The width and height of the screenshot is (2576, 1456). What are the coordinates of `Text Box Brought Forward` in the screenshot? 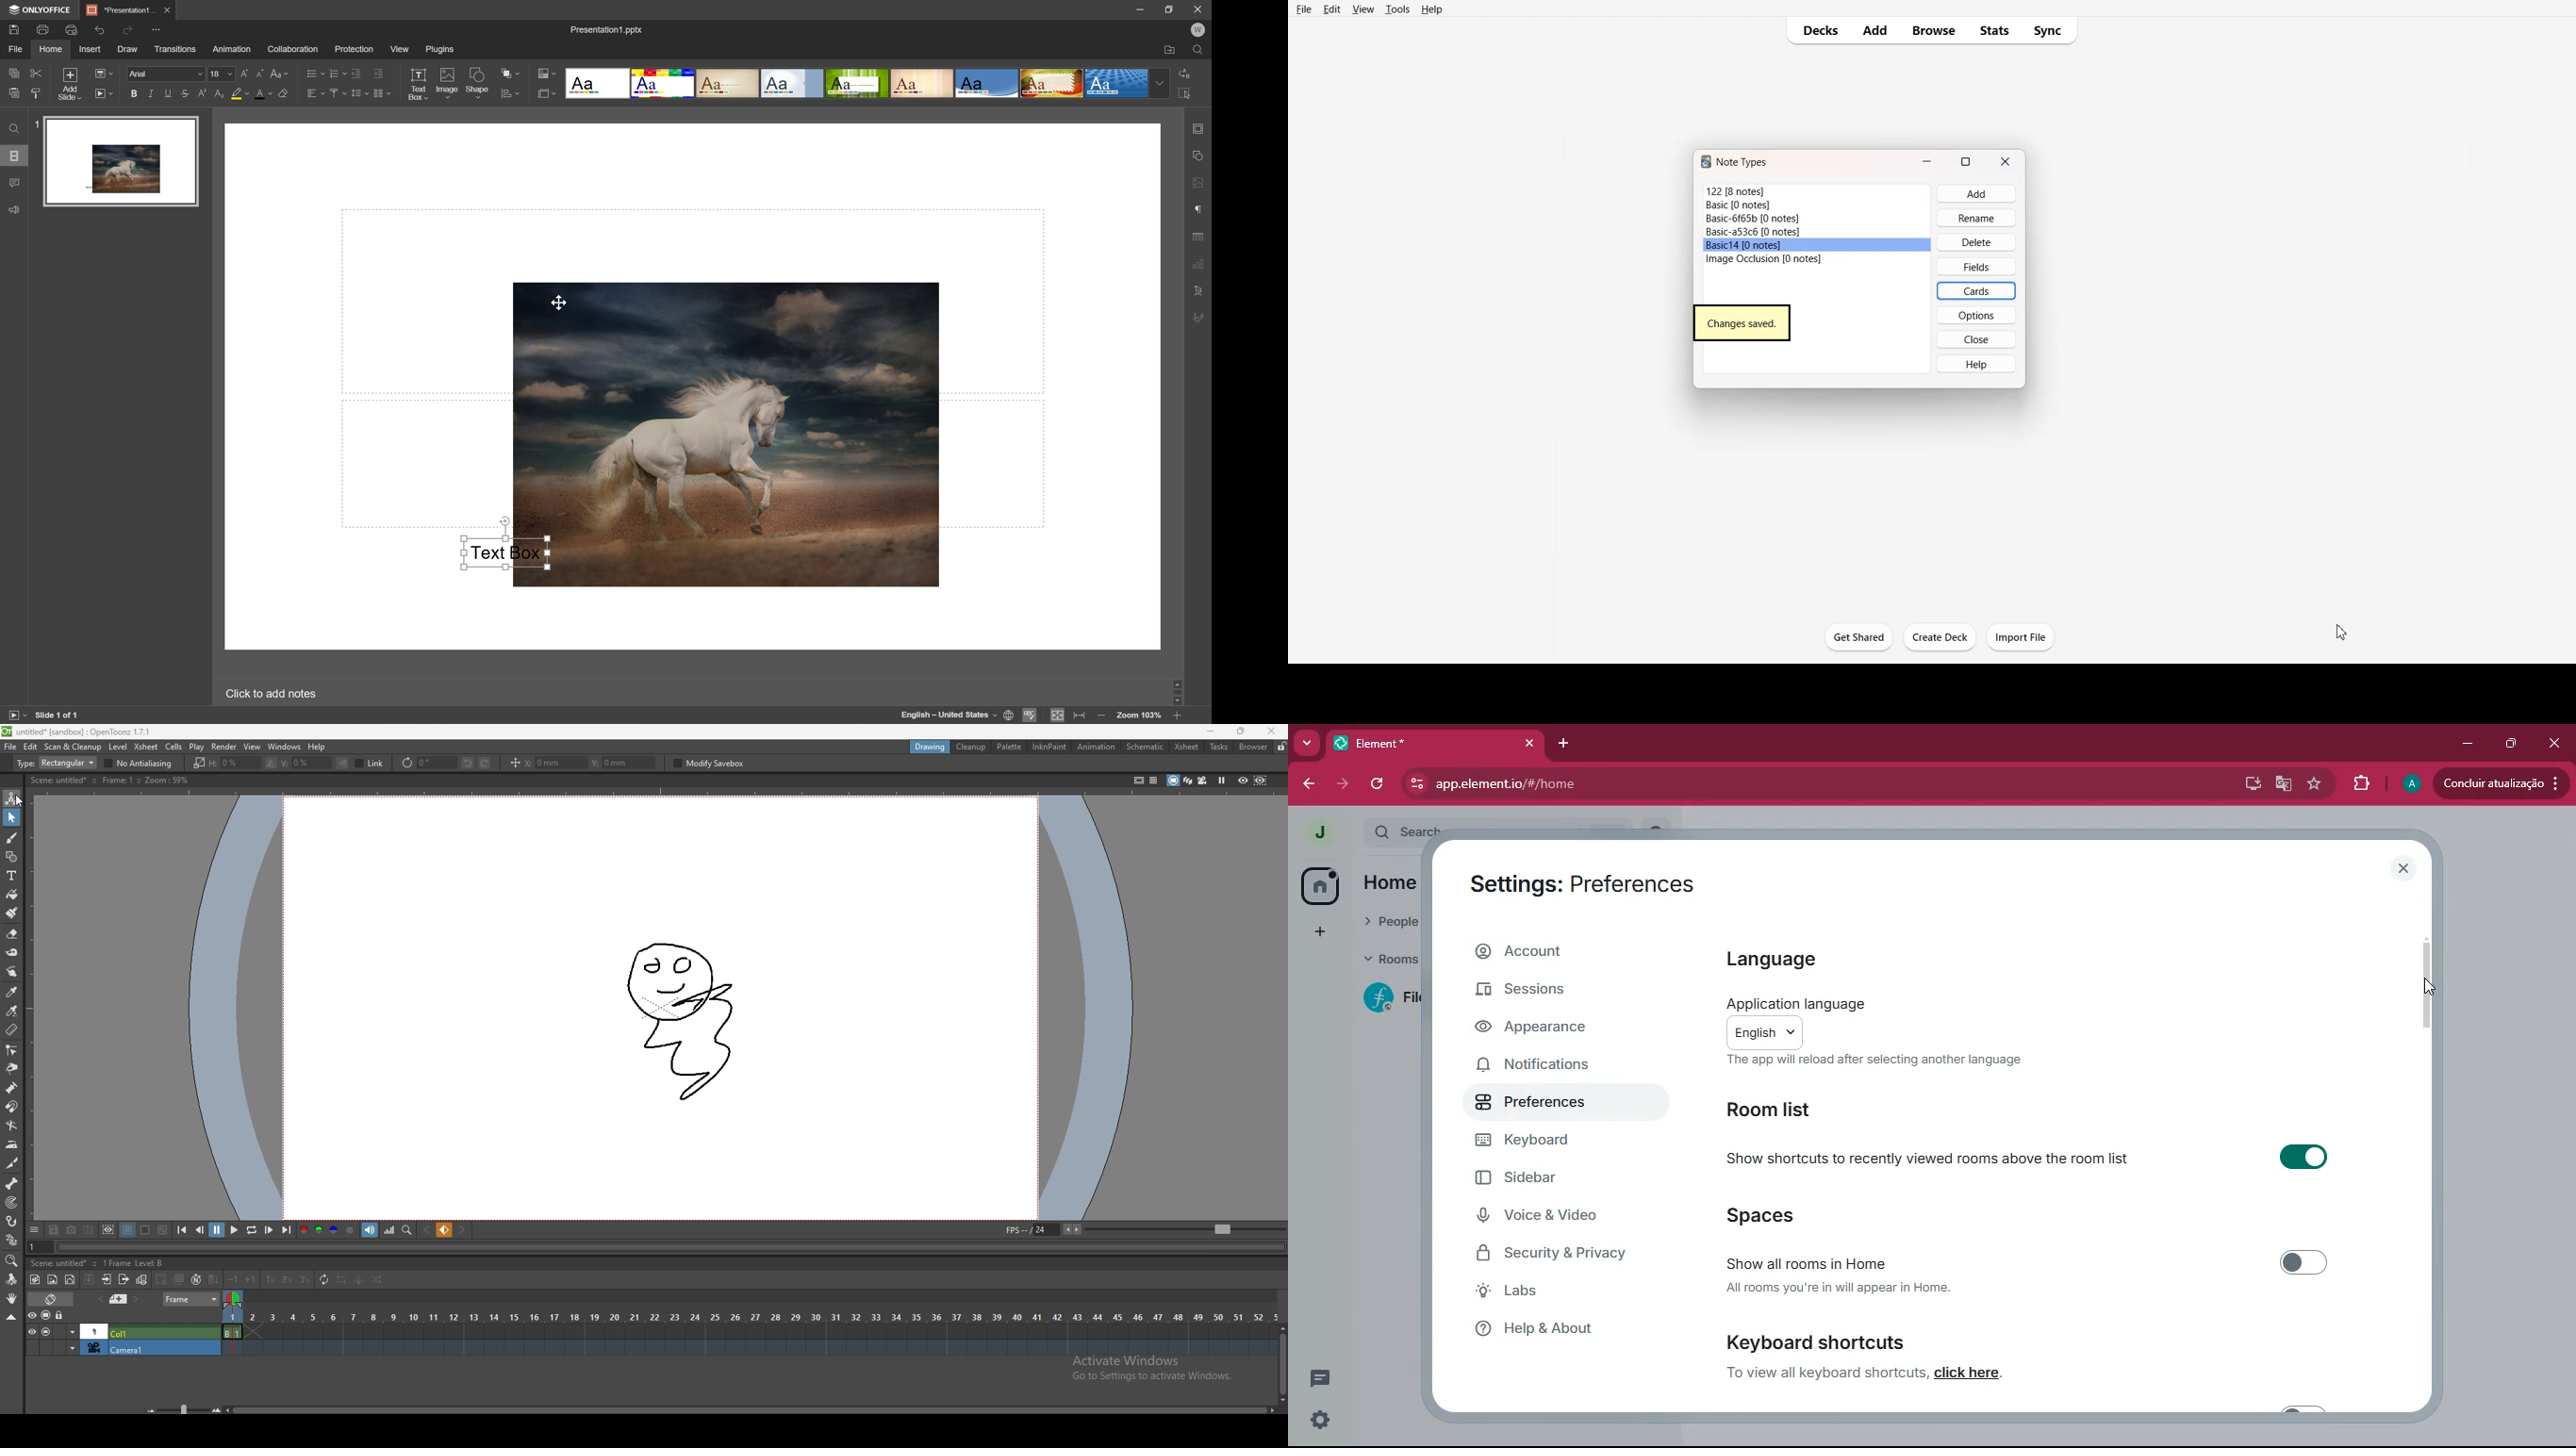 It's located at (504, 552).